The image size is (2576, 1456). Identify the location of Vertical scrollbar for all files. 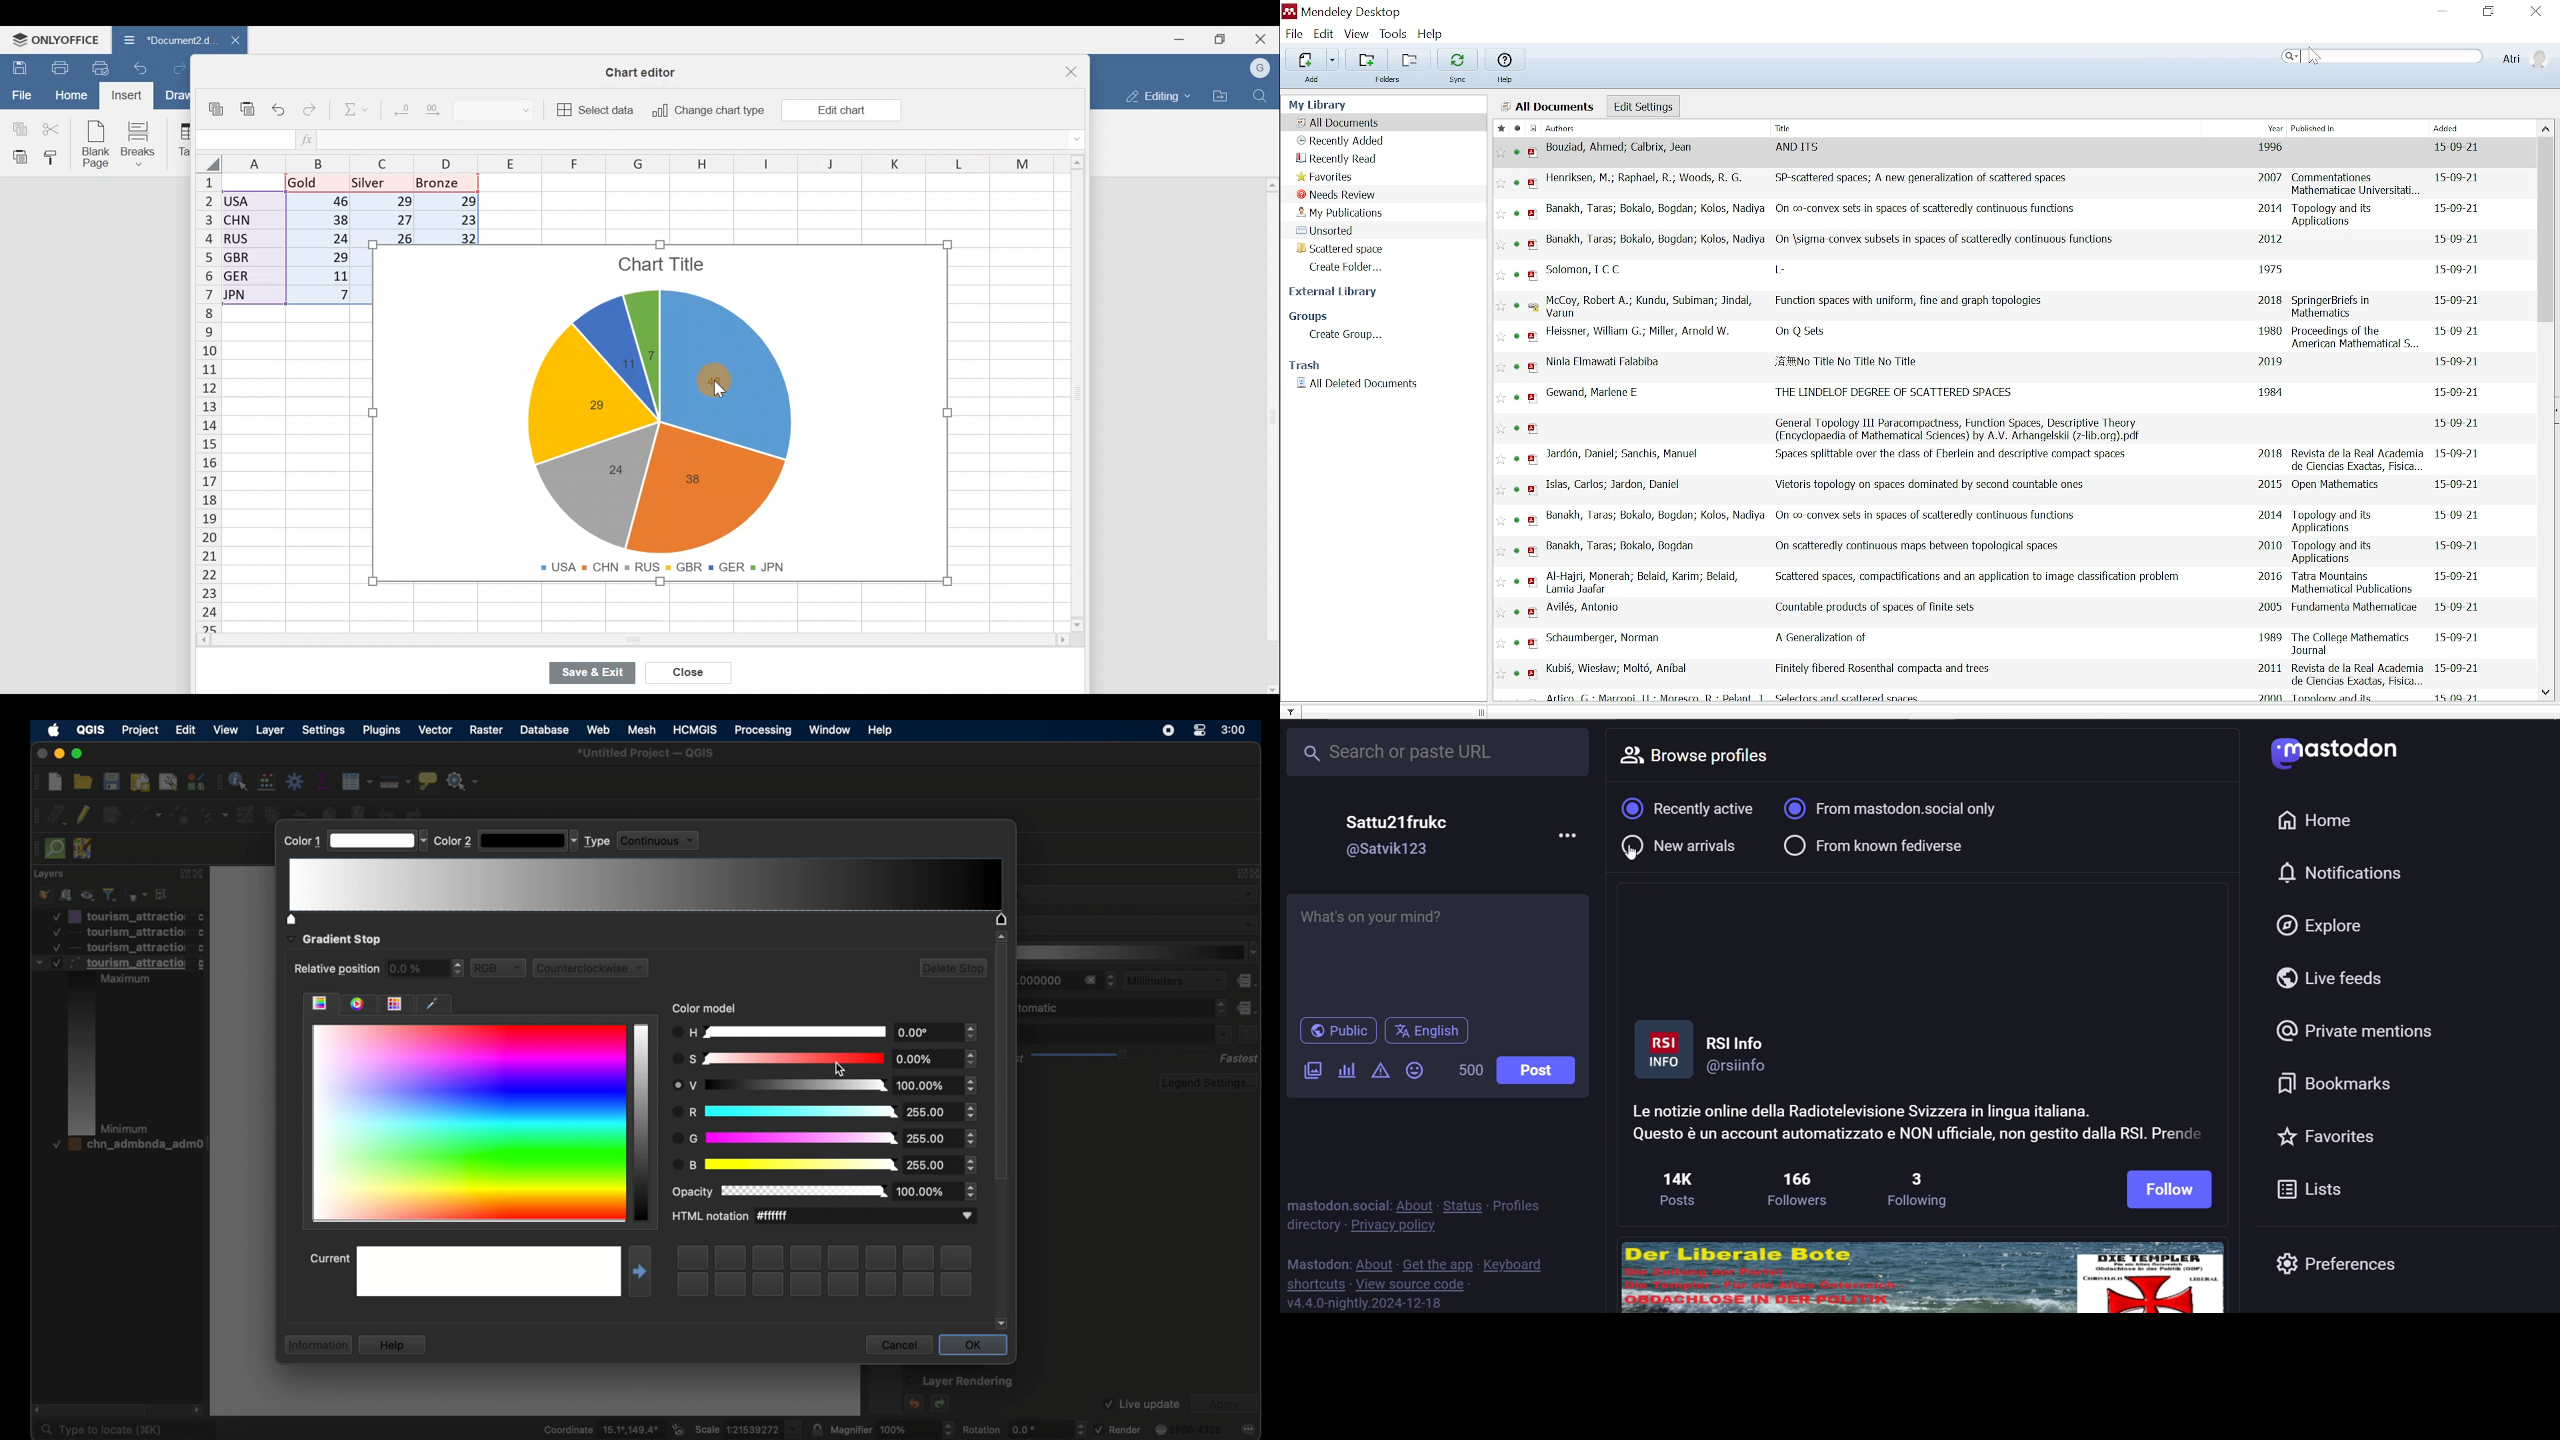
(2546, 230).